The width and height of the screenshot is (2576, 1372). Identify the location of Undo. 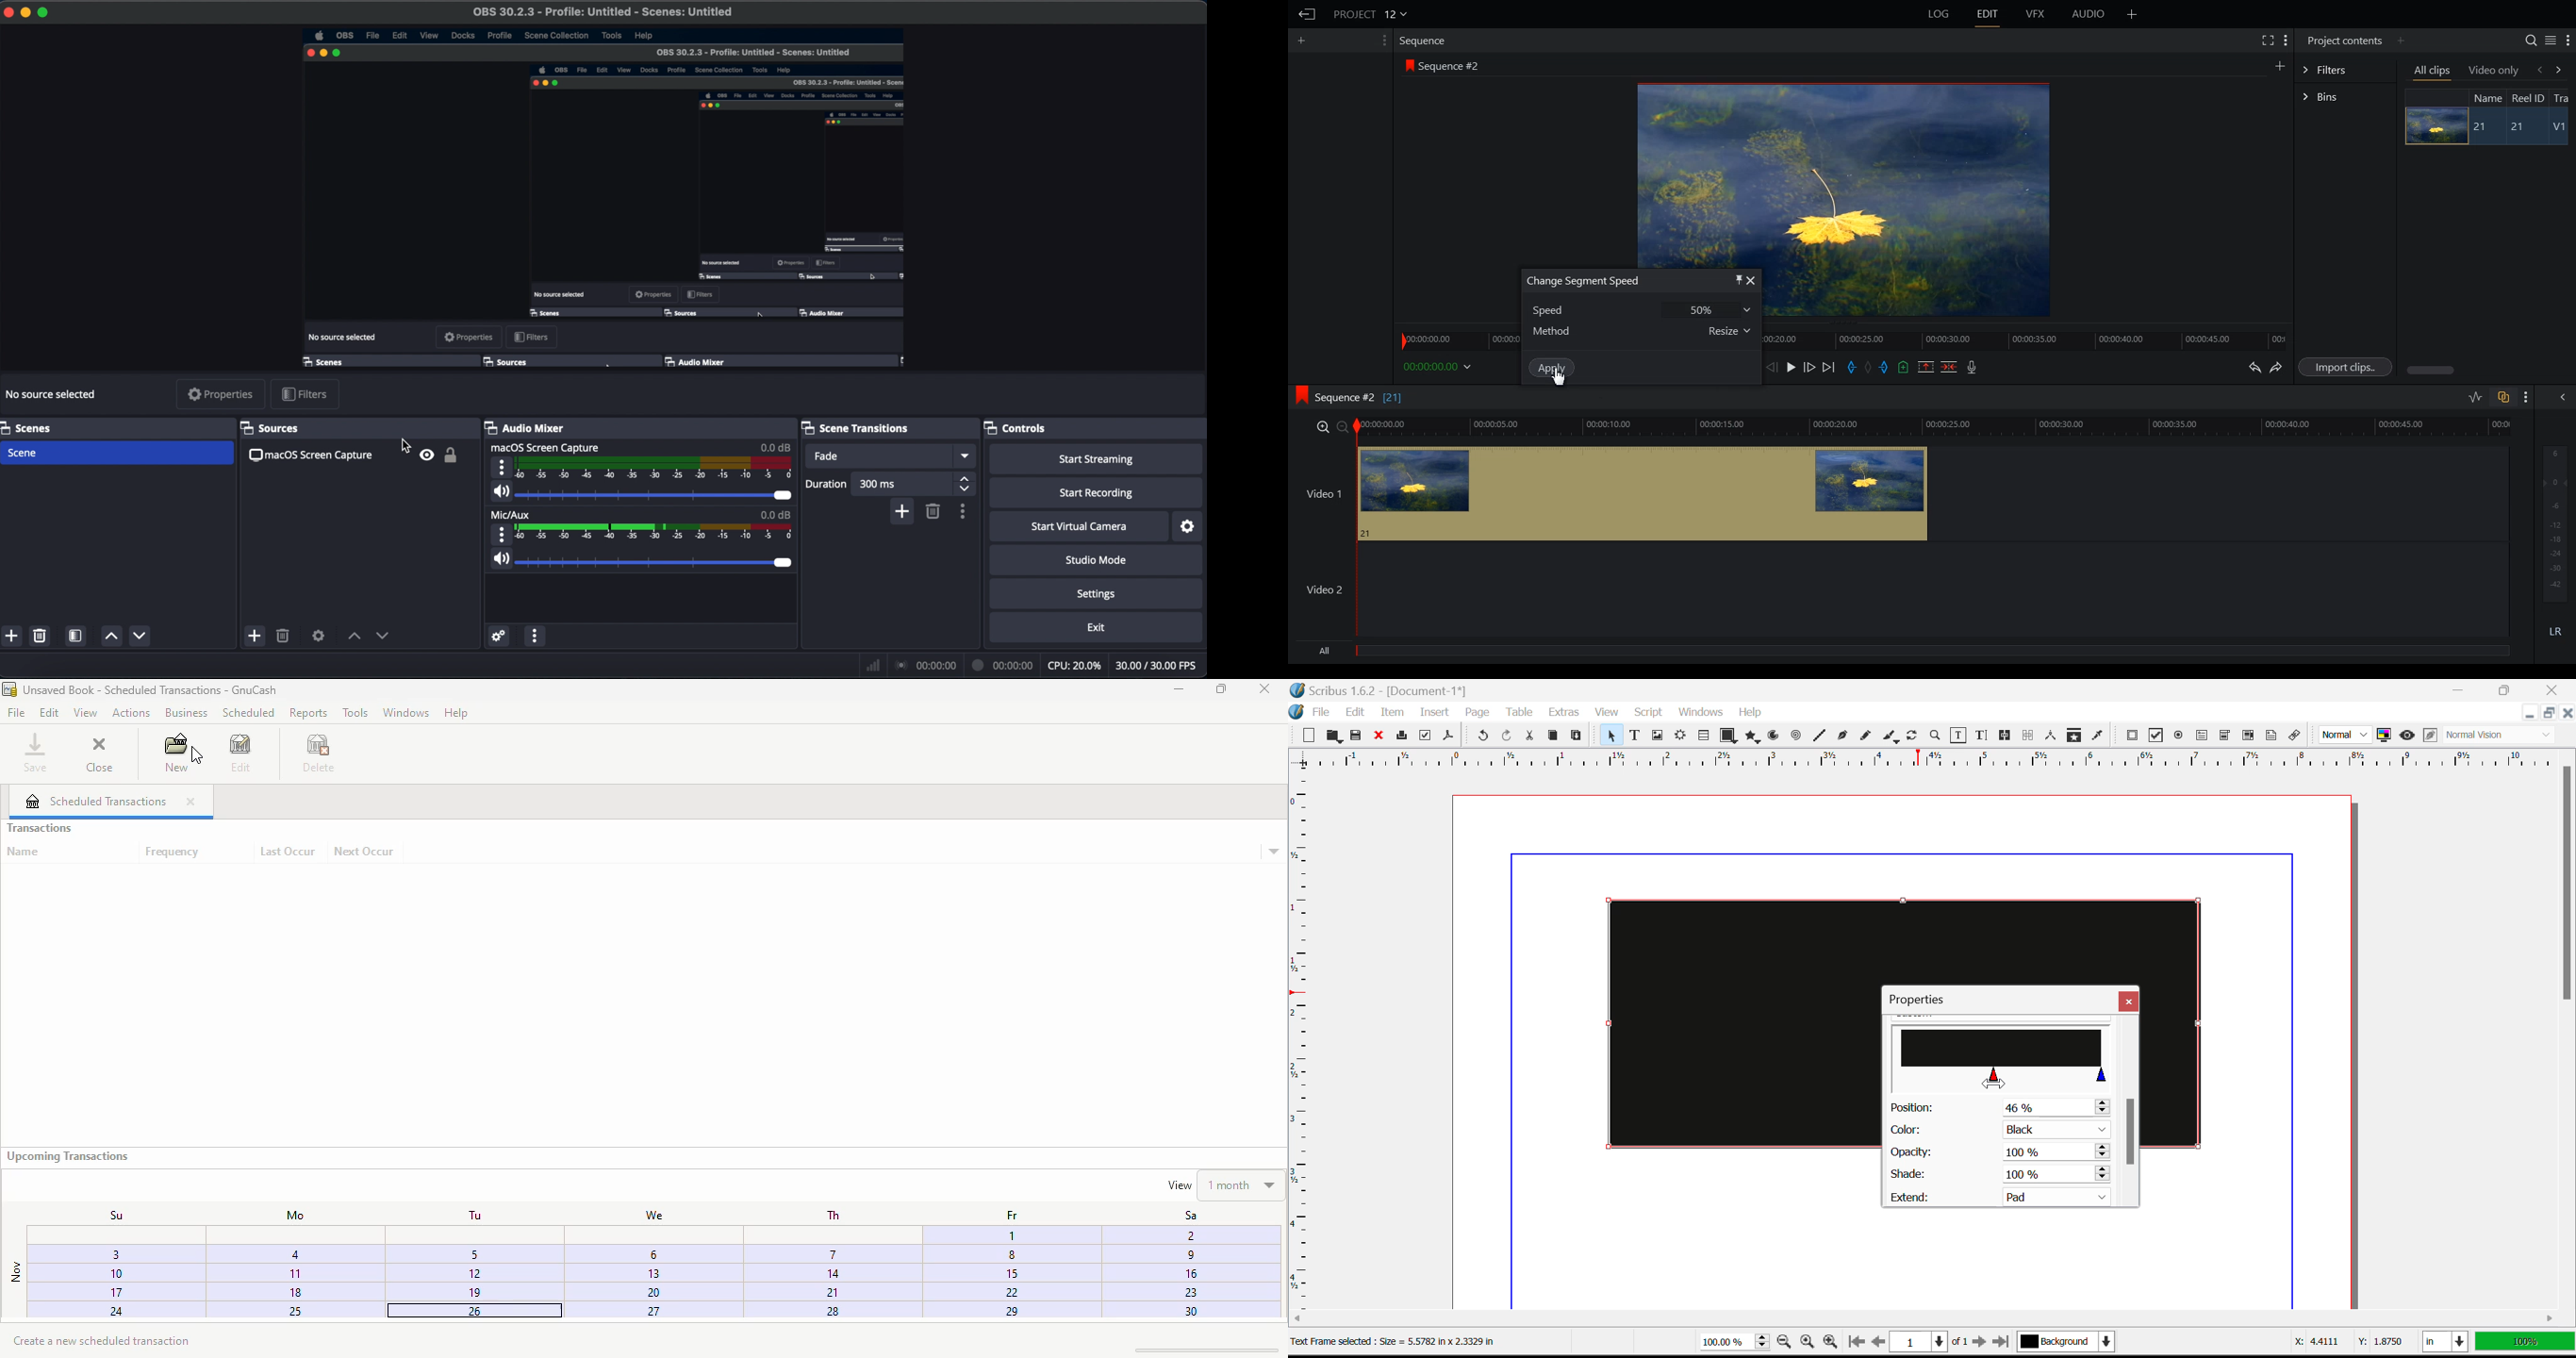
(1483, 737).